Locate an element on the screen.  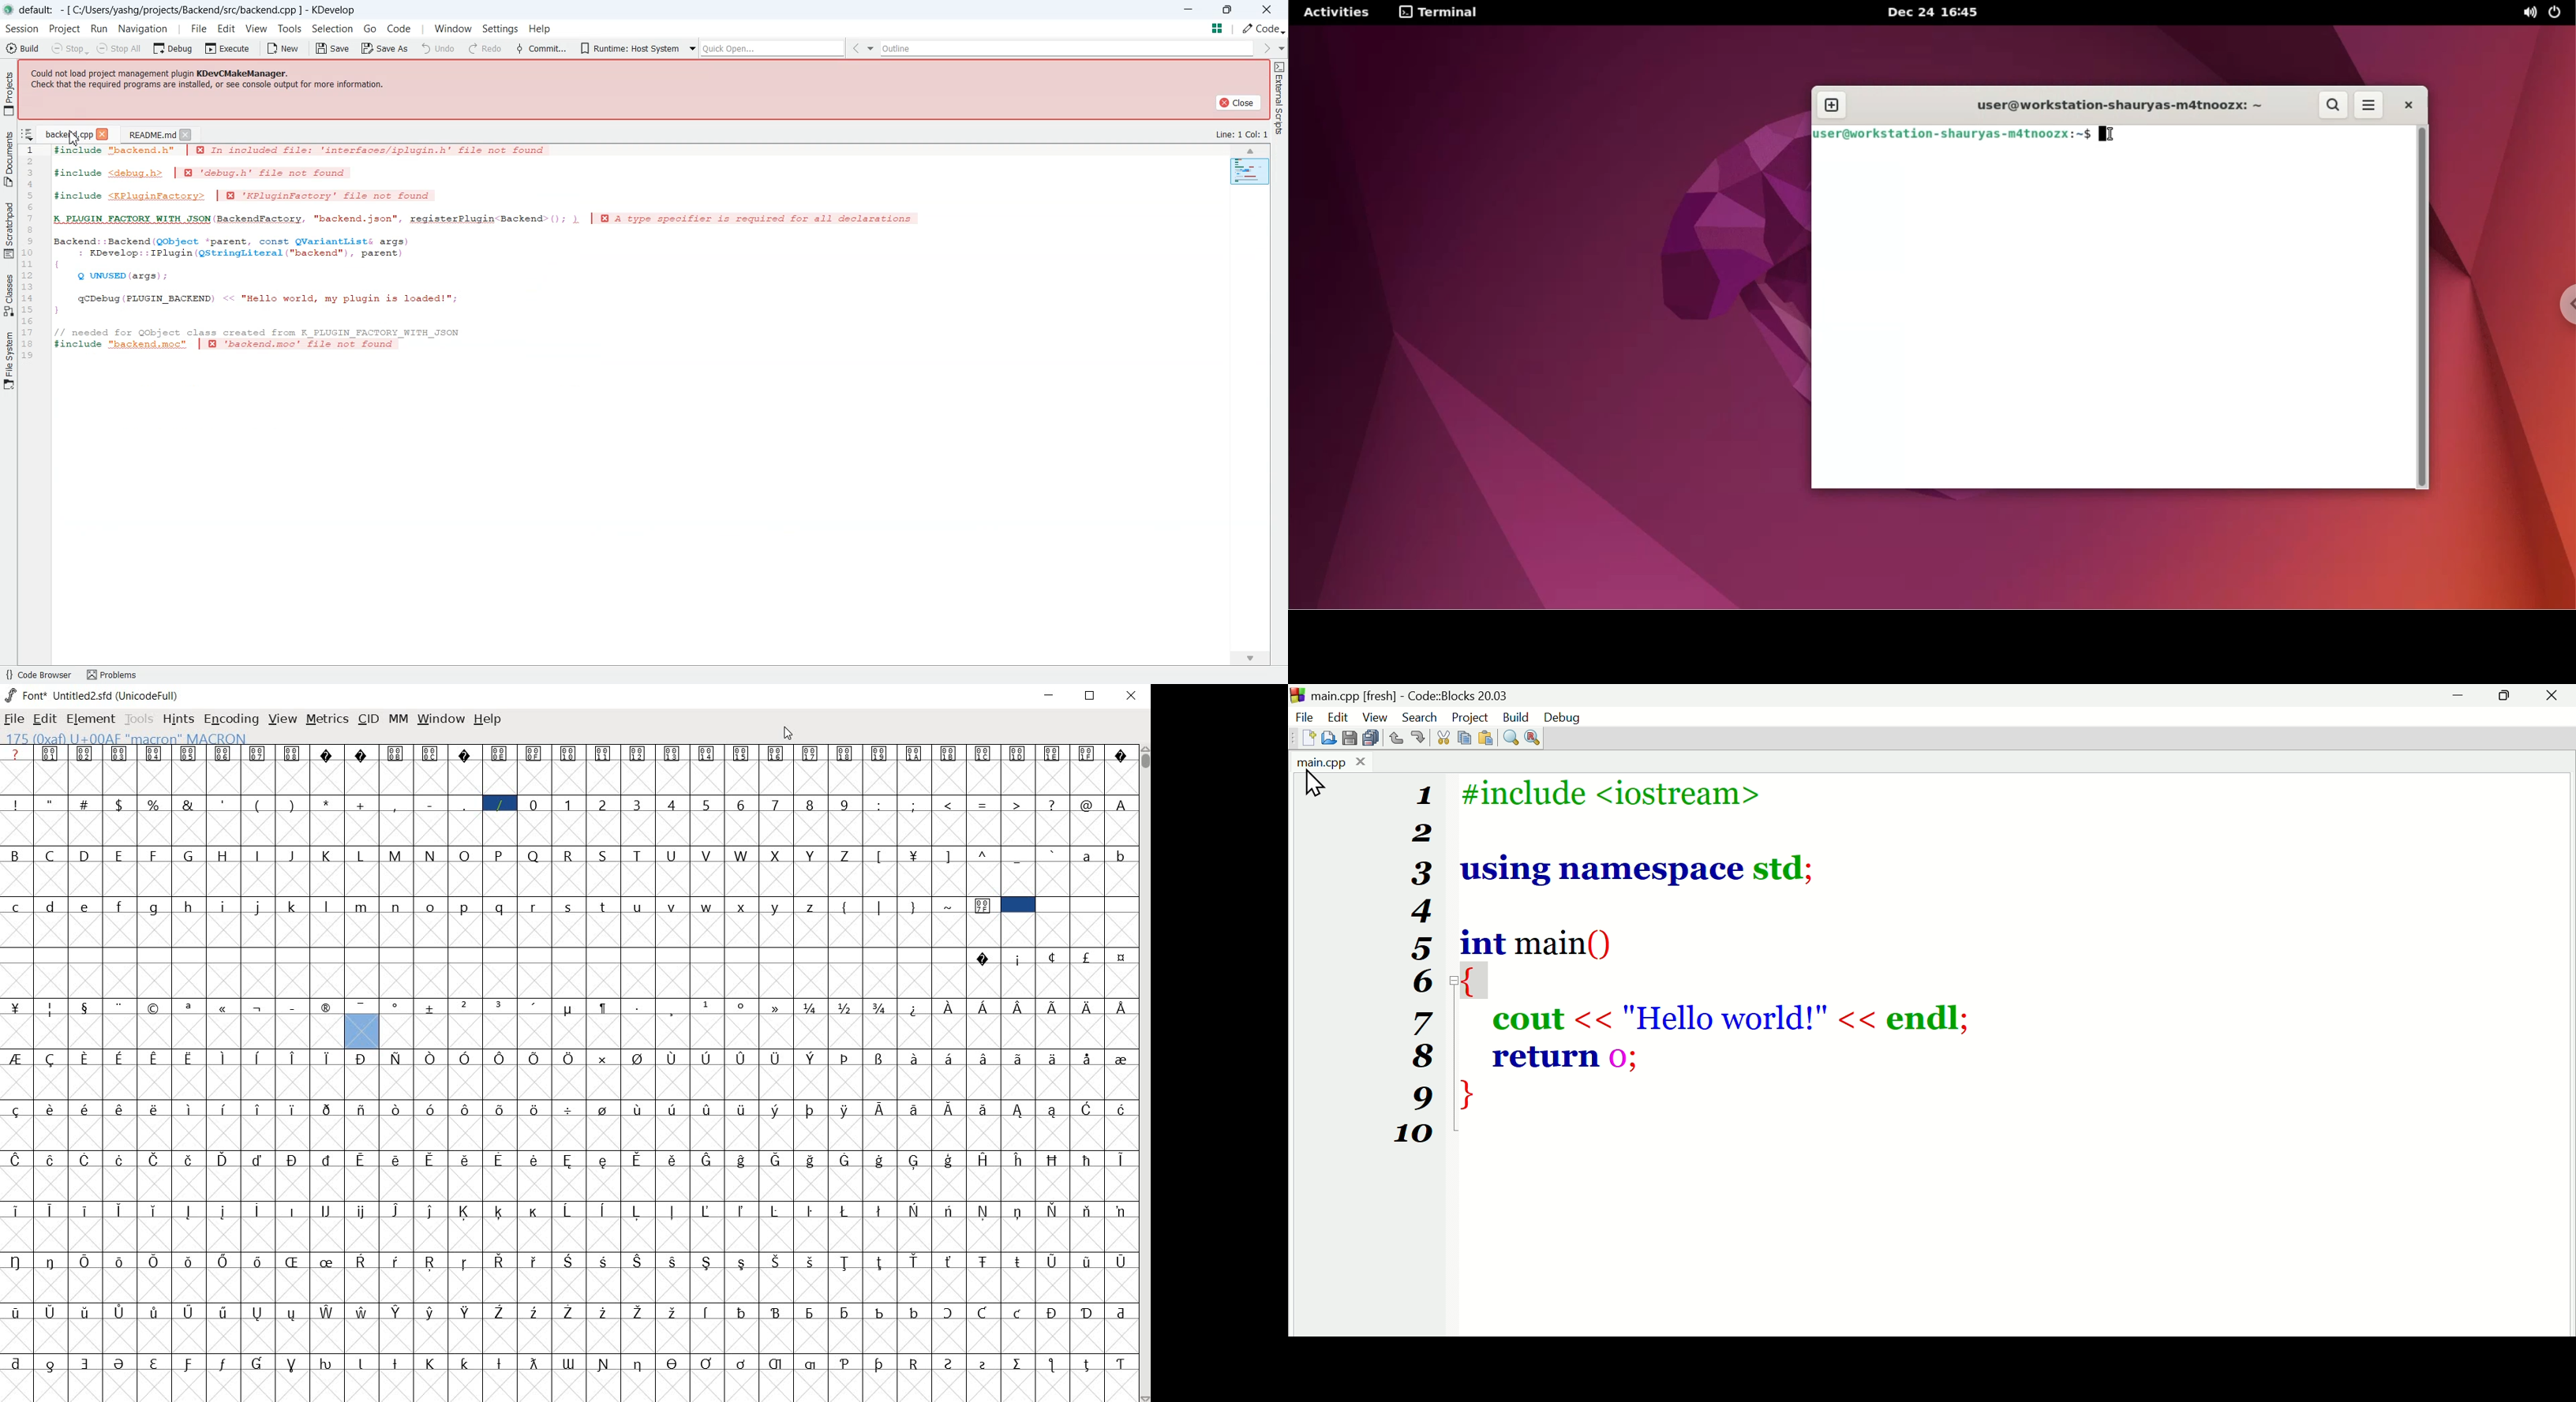
Scratchpad is located at coordinates (9, 229).